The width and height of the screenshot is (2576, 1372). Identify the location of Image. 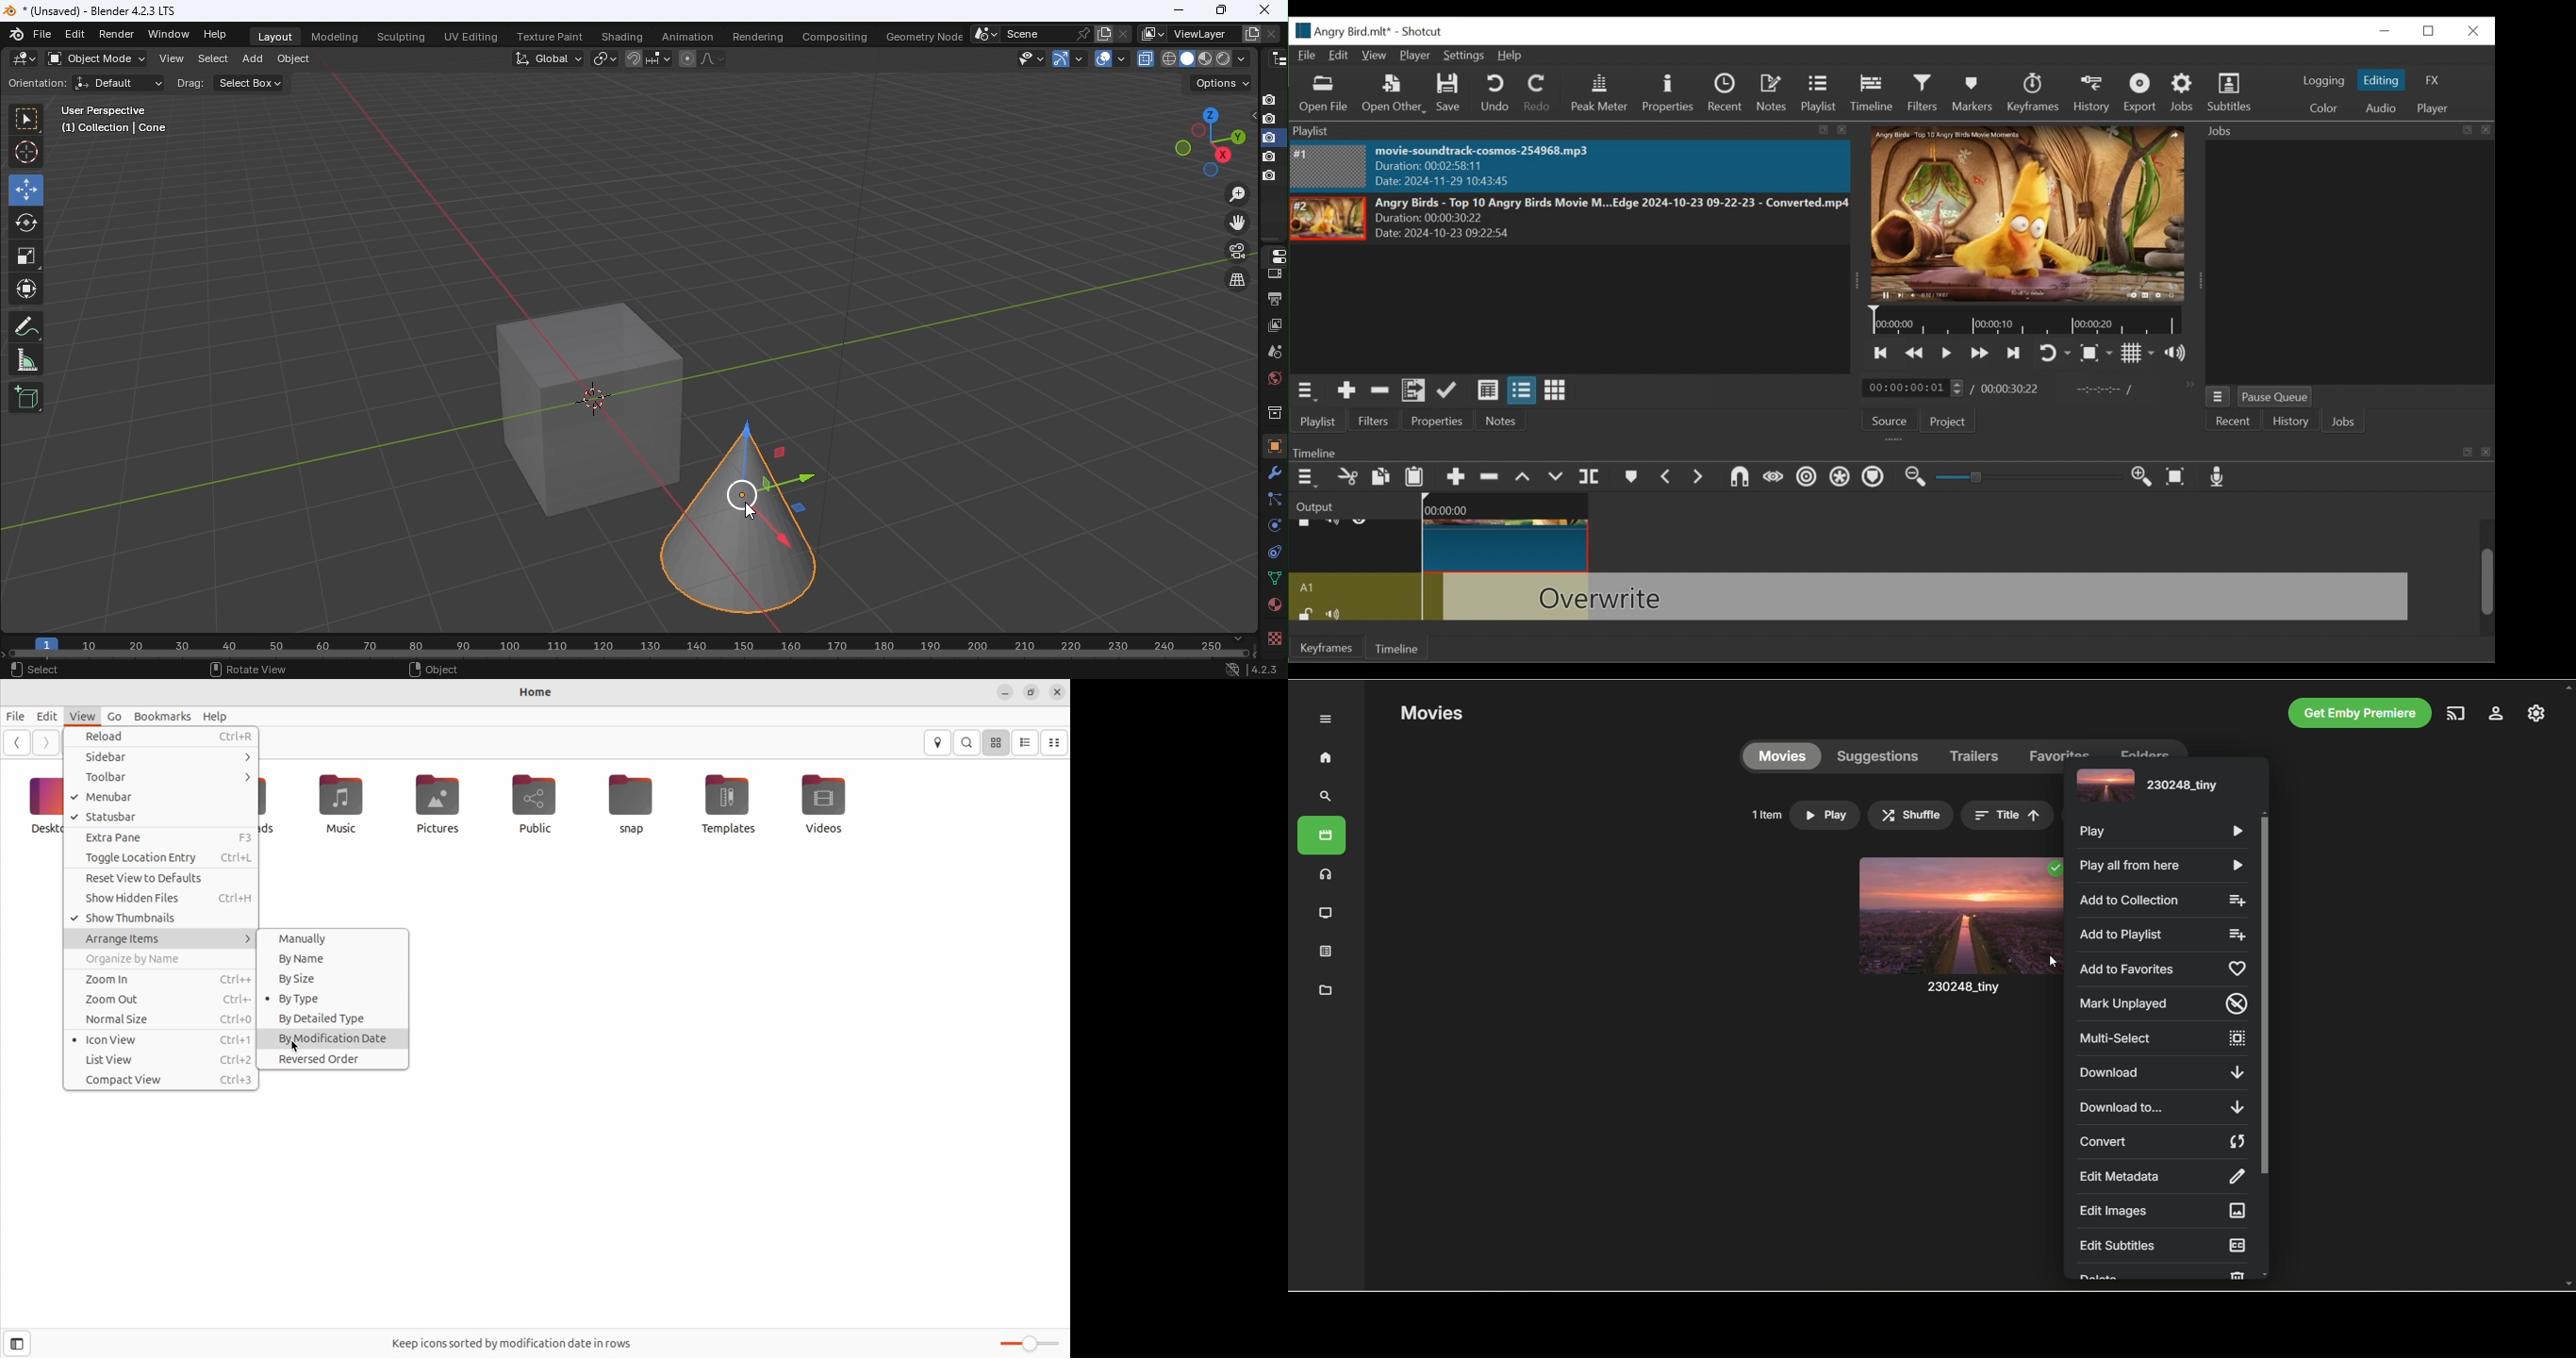
(1329, 166).